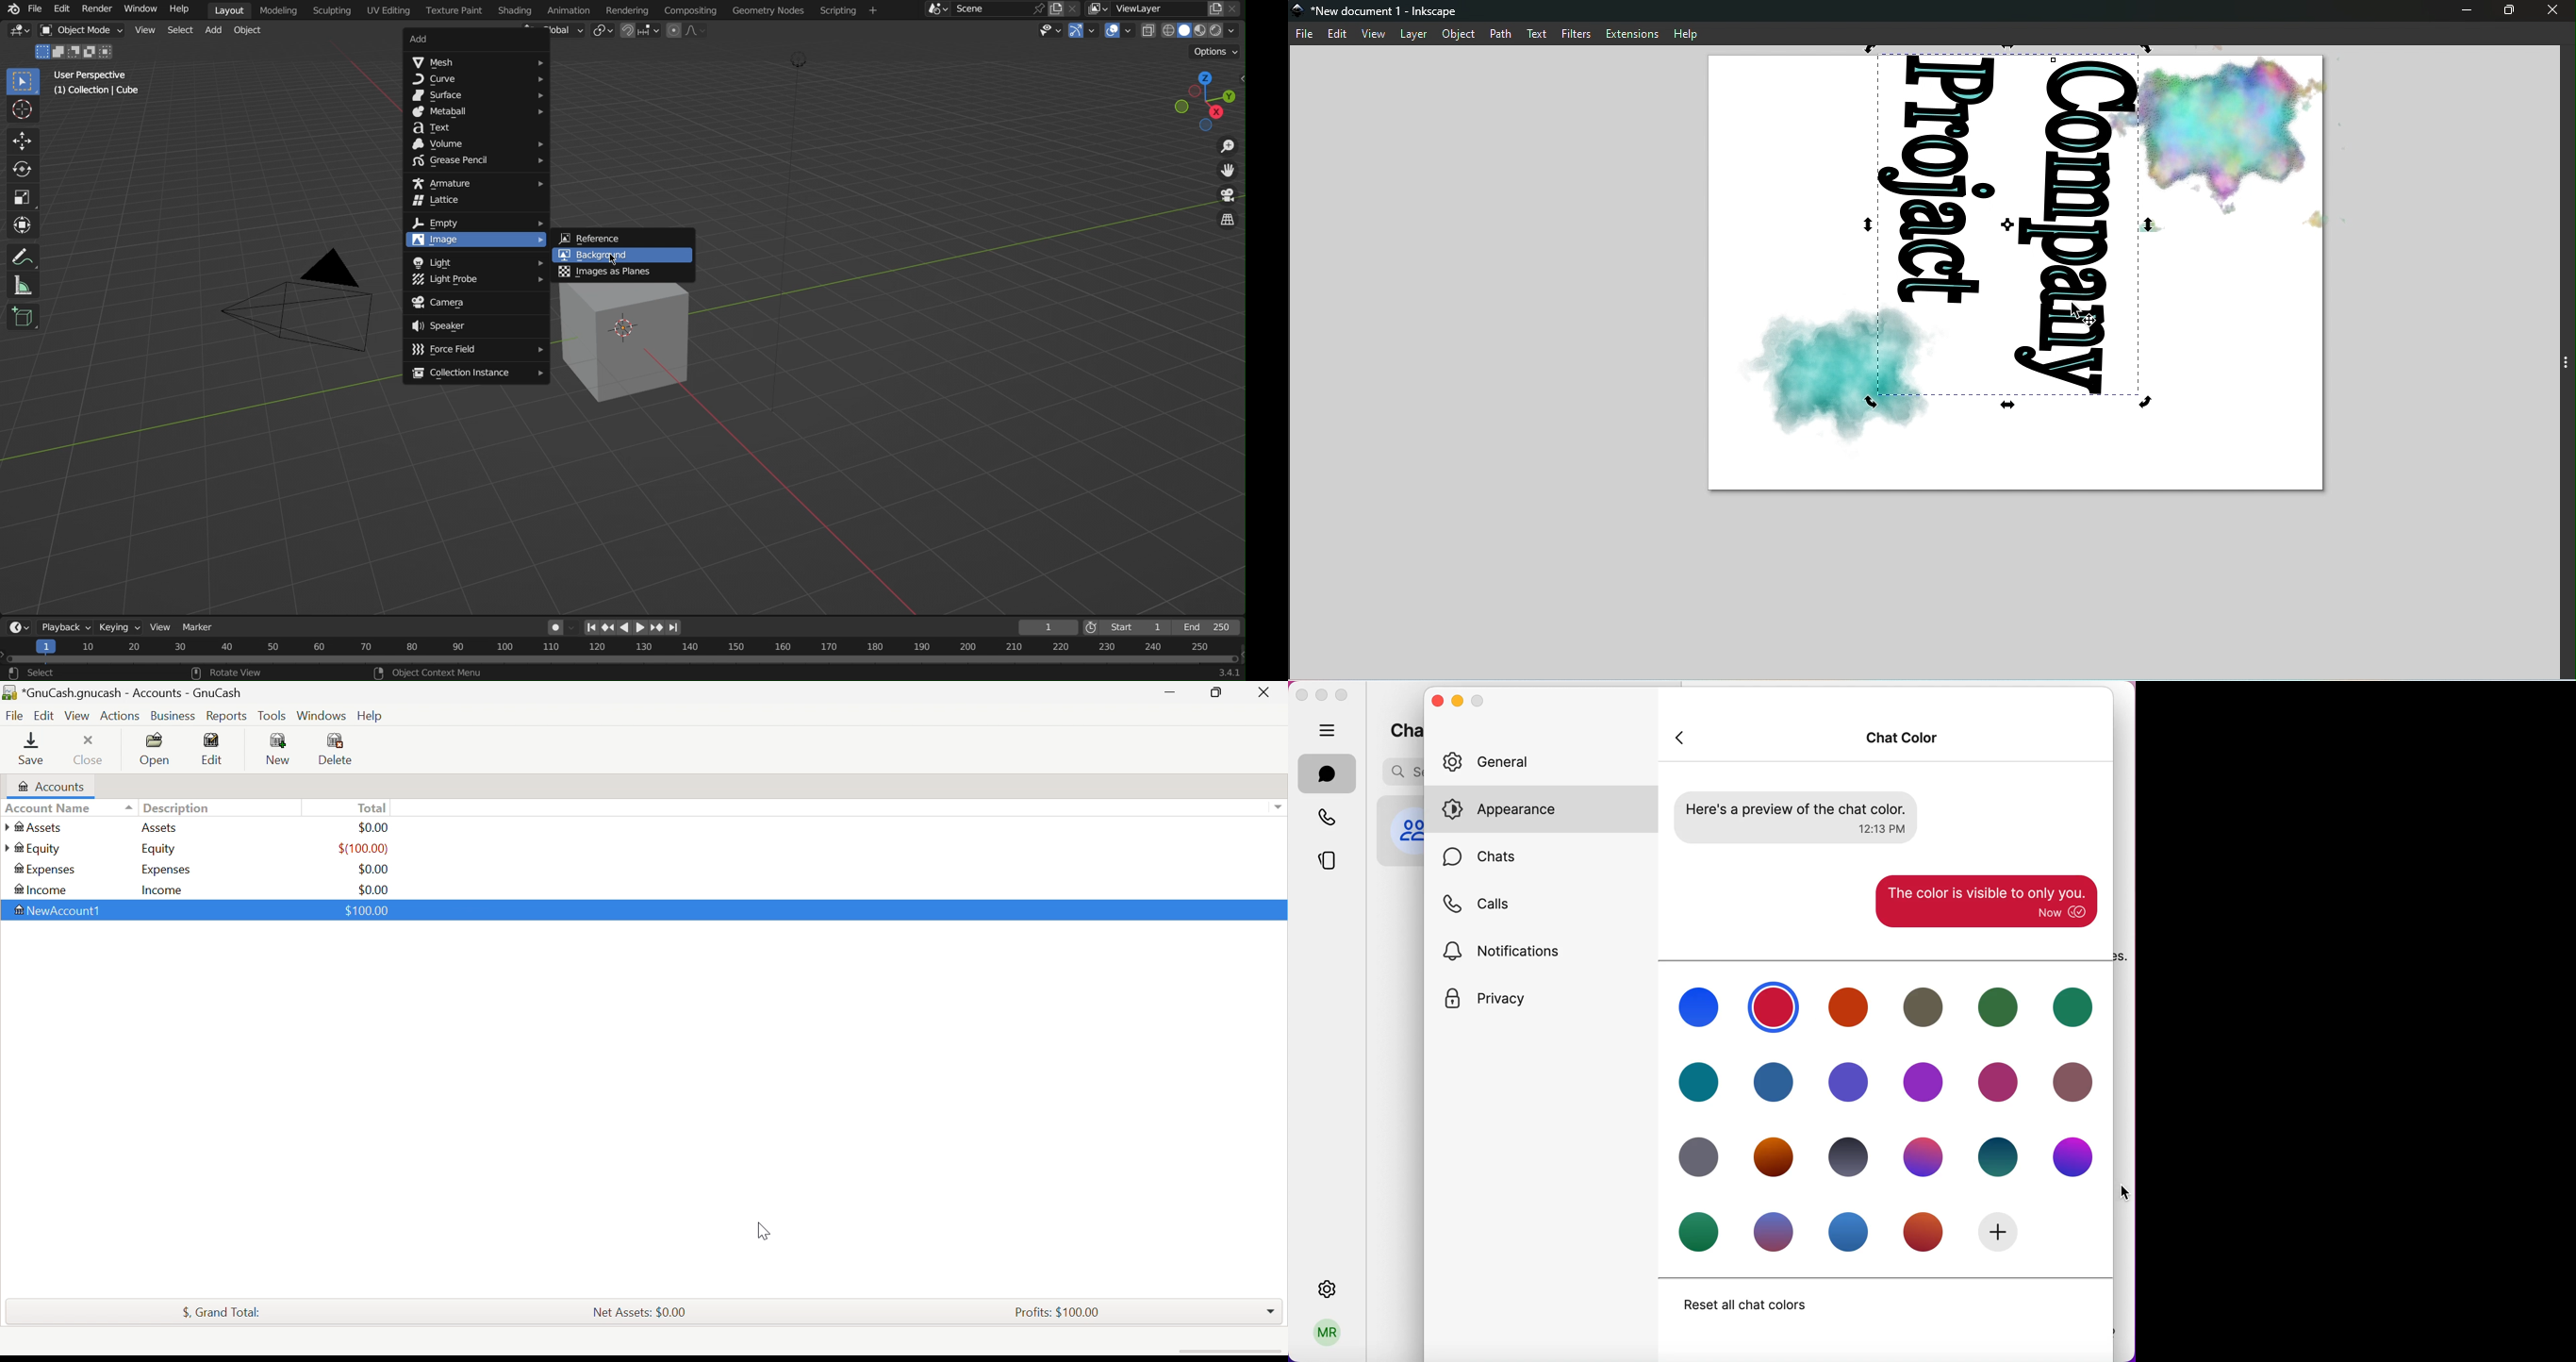 The width and height of the screenshot is (2576, 1372). I want to click on Income, so click(43, 889).